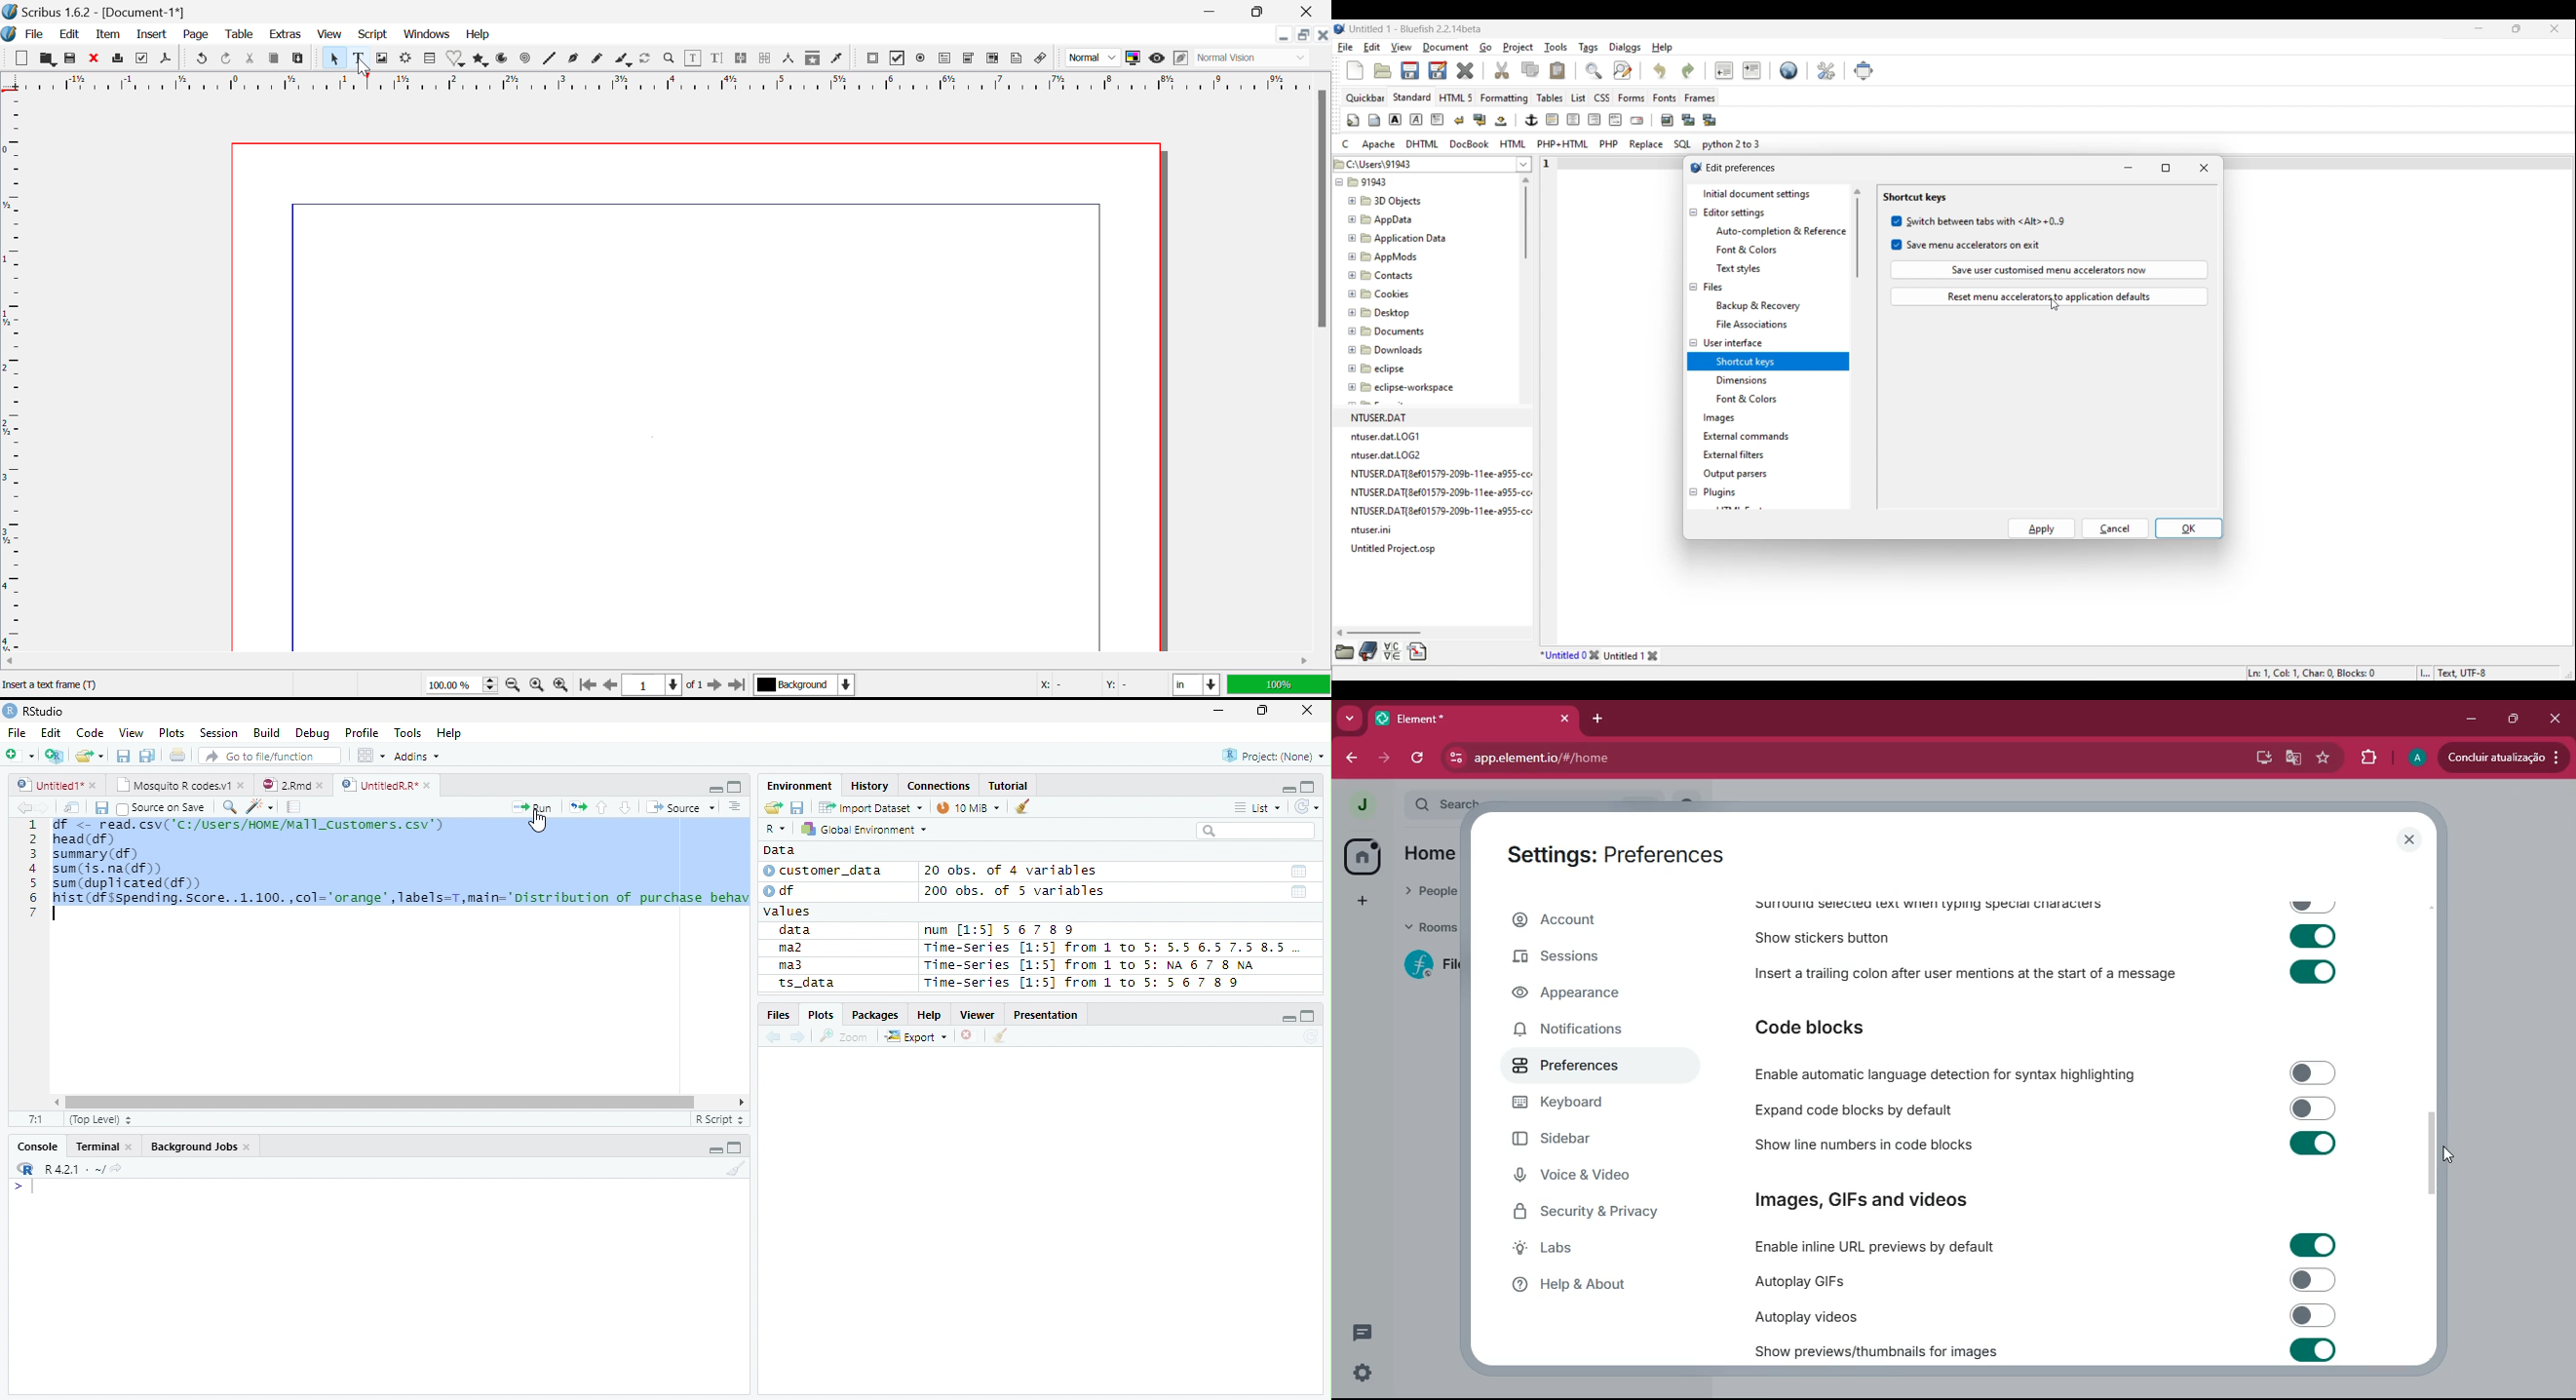 Image resolution: width=2576 pixels, height=1400 pixels. I want to click on Bezier Curve, so click(576, 60).